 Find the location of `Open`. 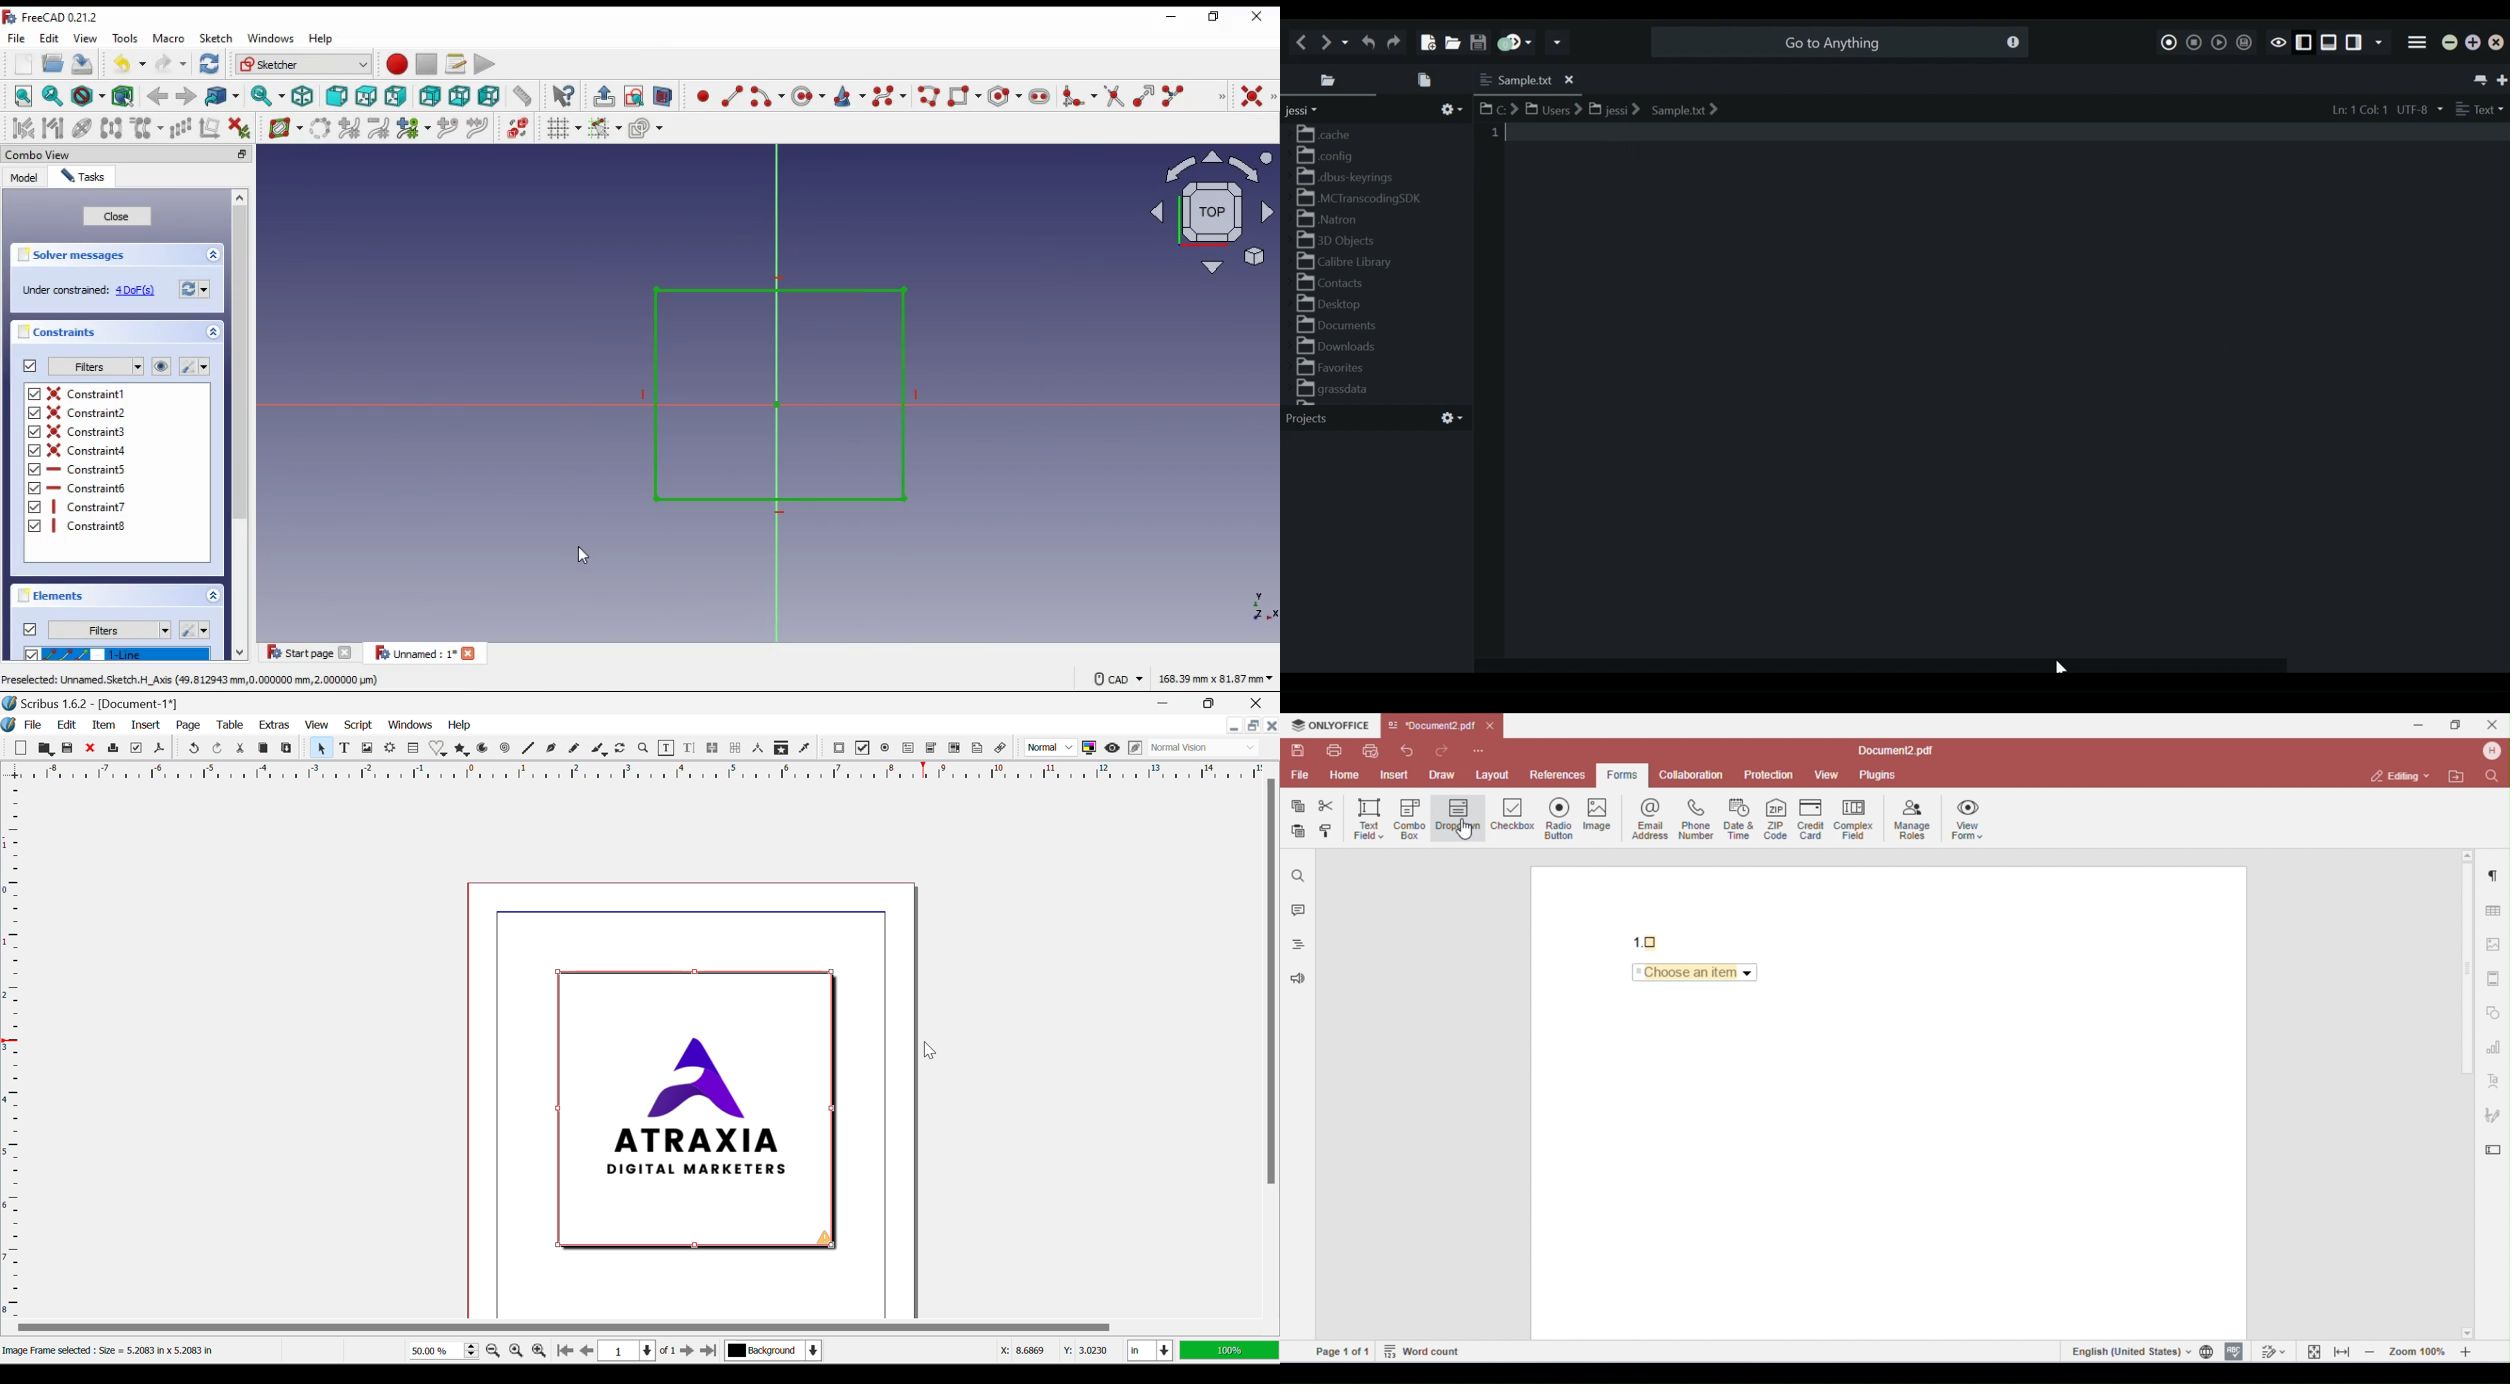

Open is located at coordinates (45, 749).